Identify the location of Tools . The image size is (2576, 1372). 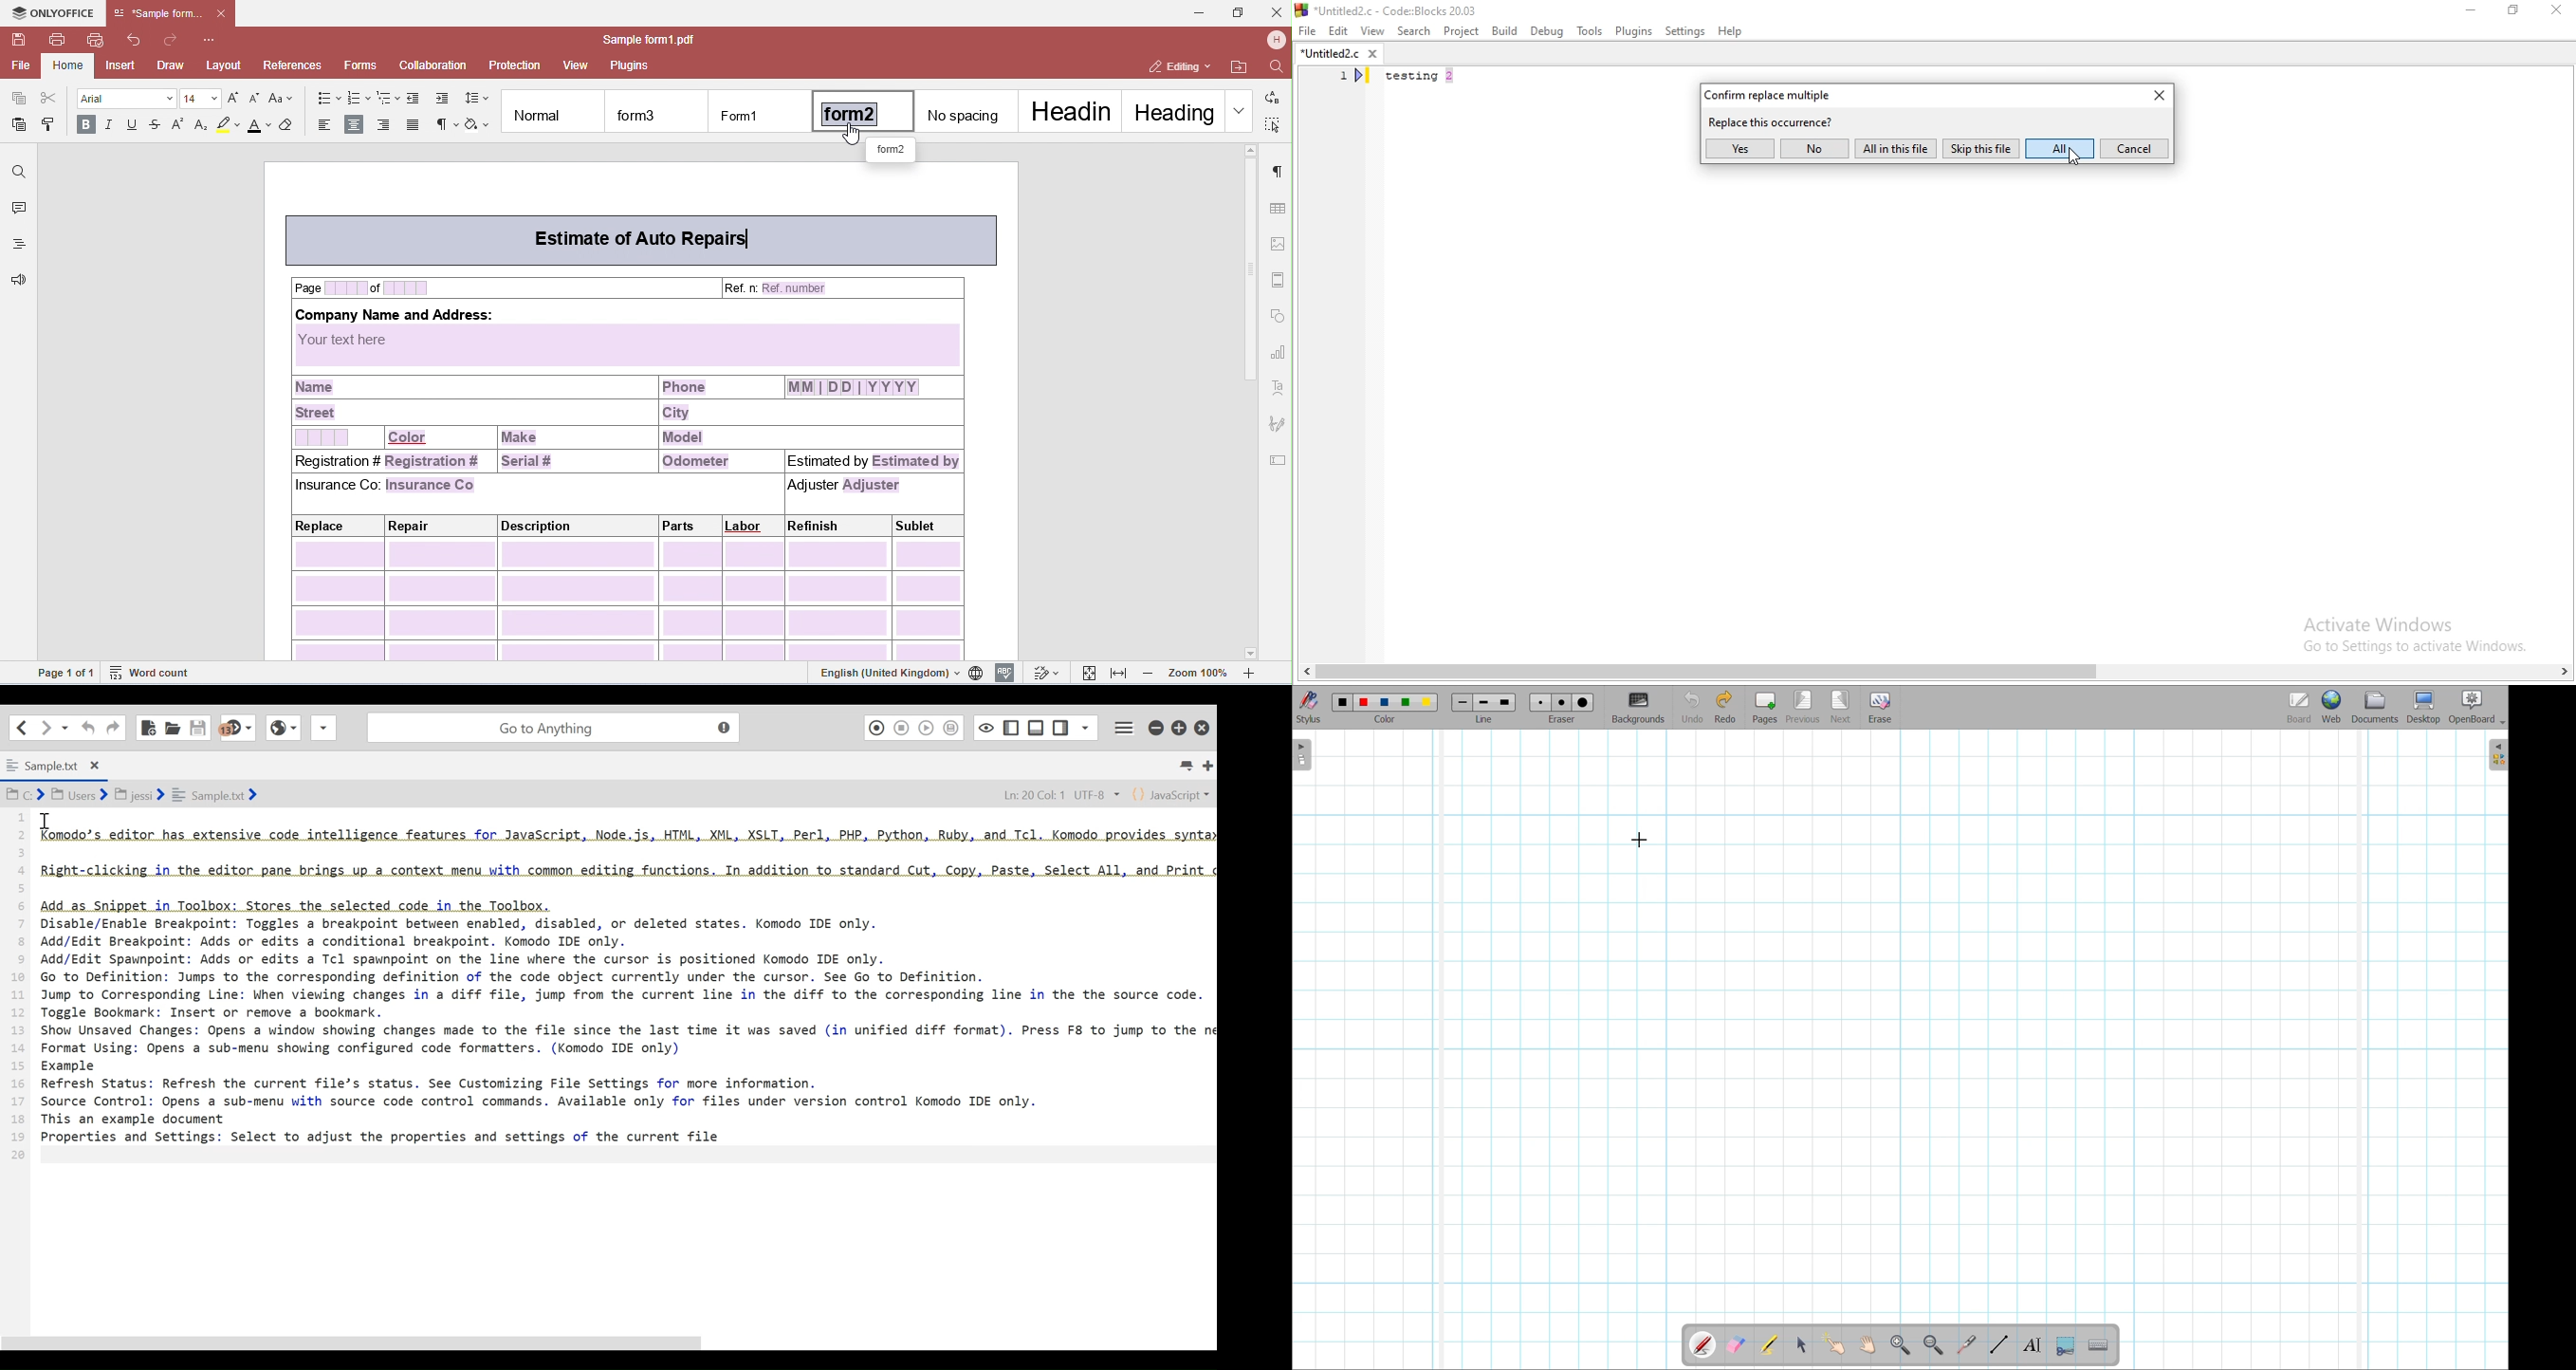
(1589, 32).